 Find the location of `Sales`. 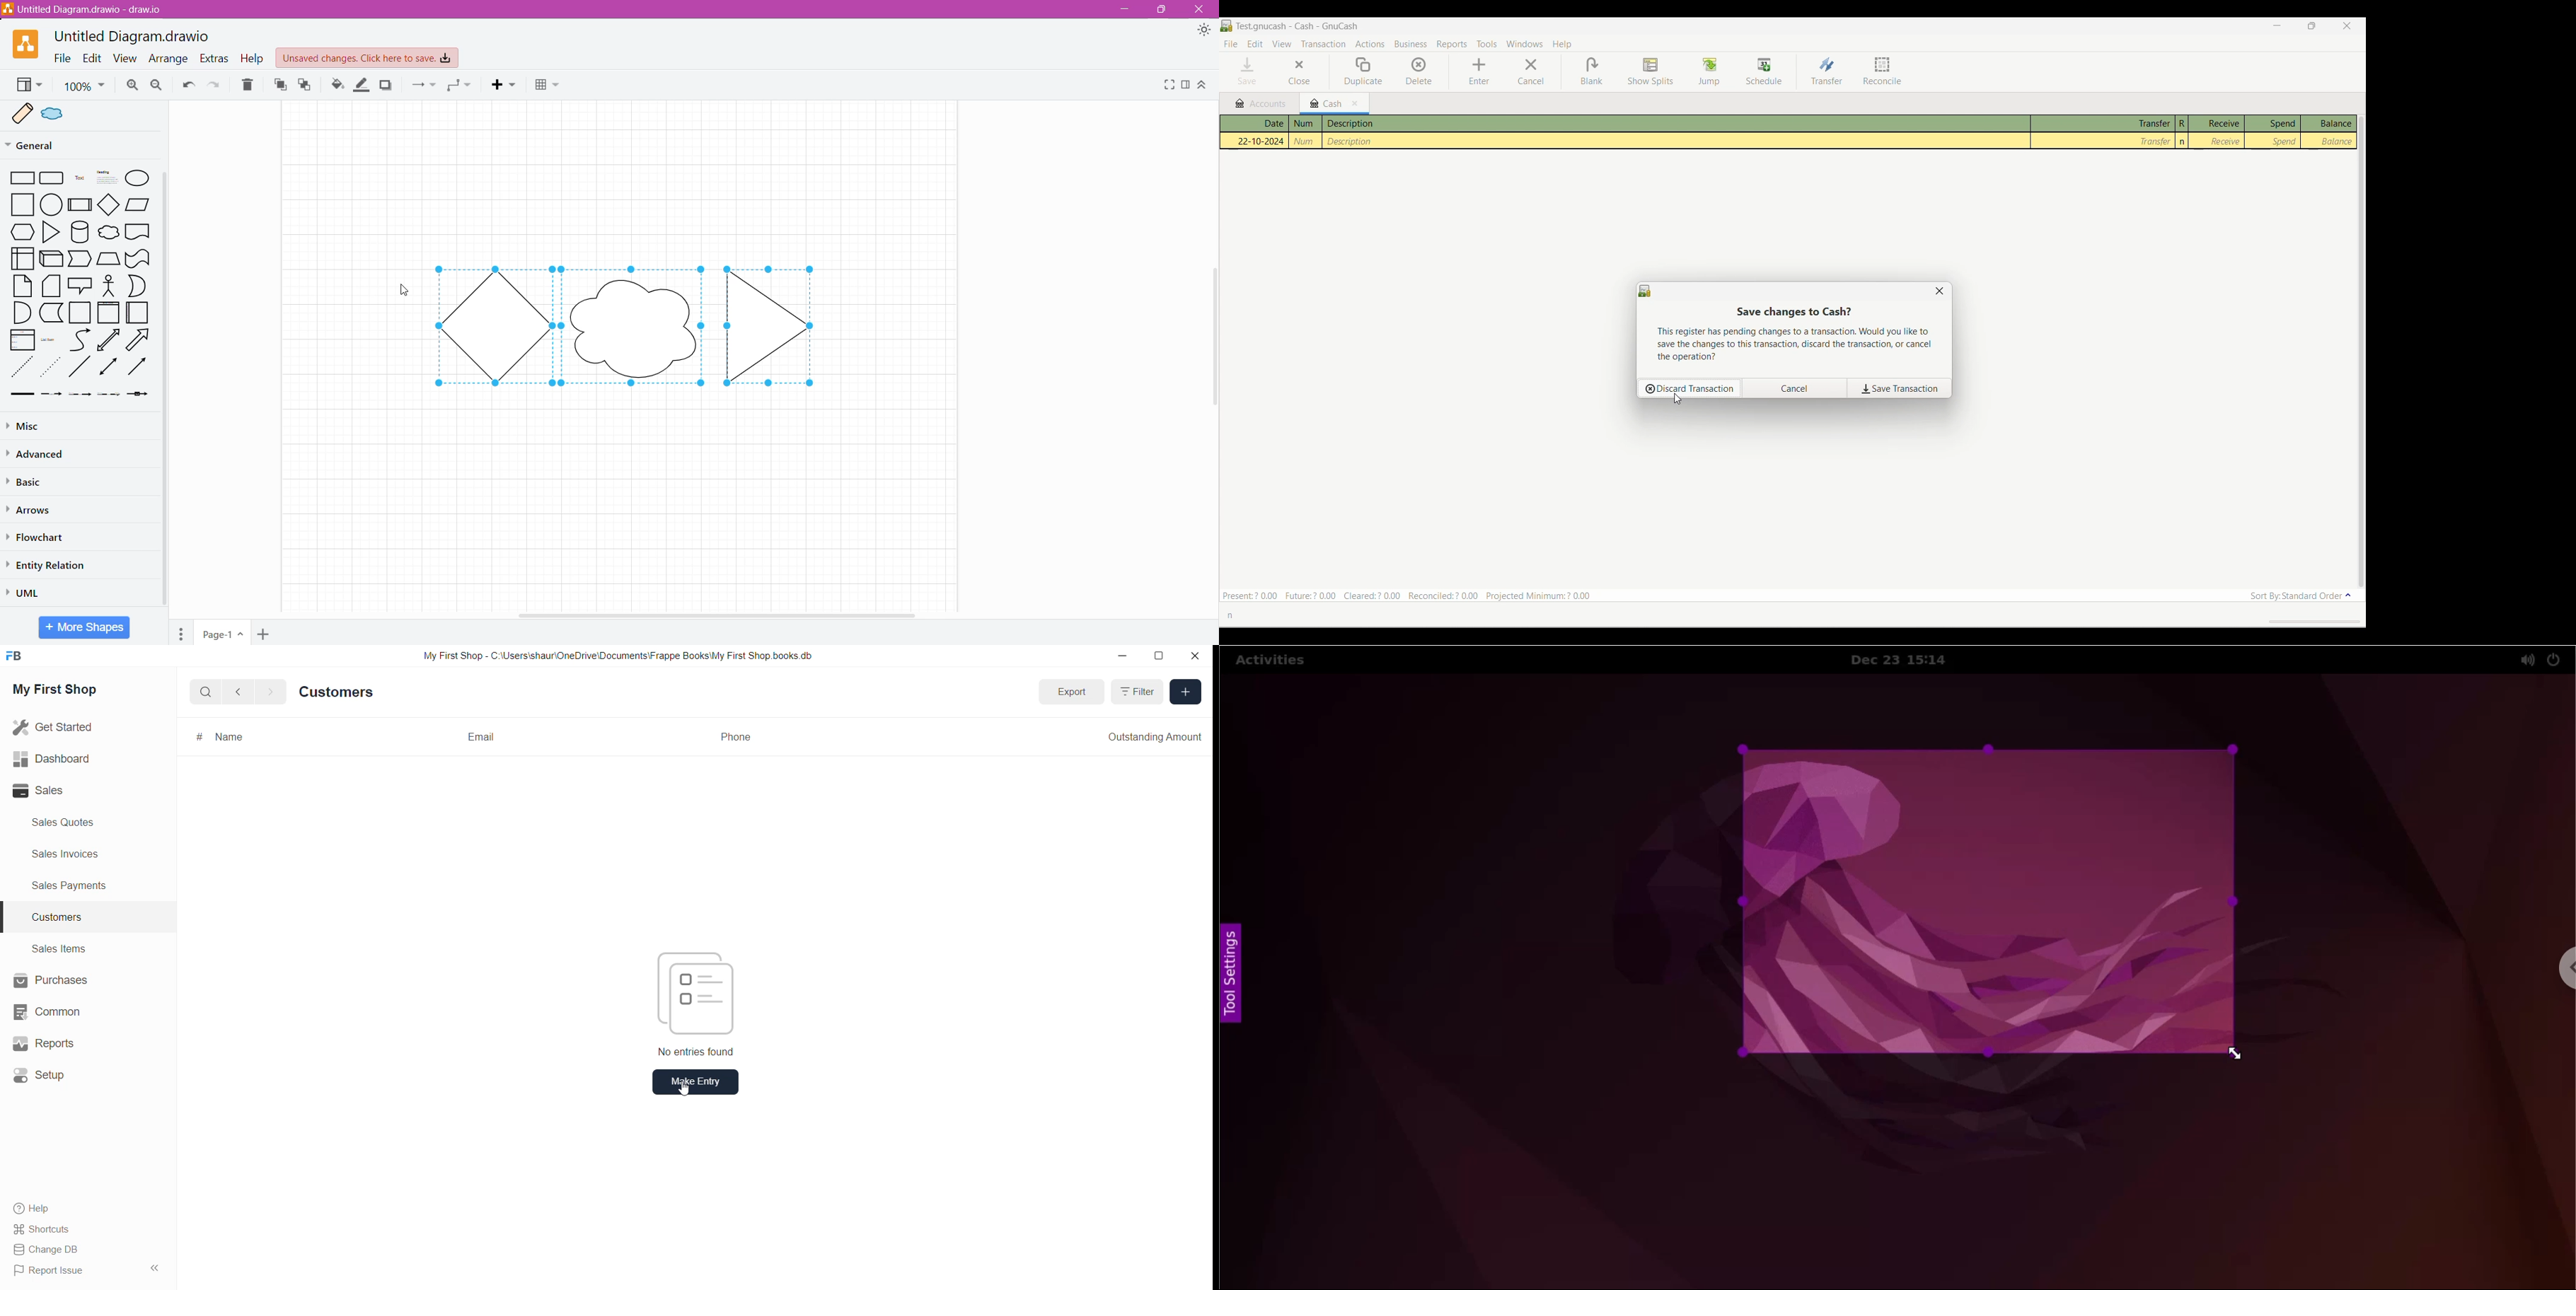

Sales is located at coordinates (53, 792).